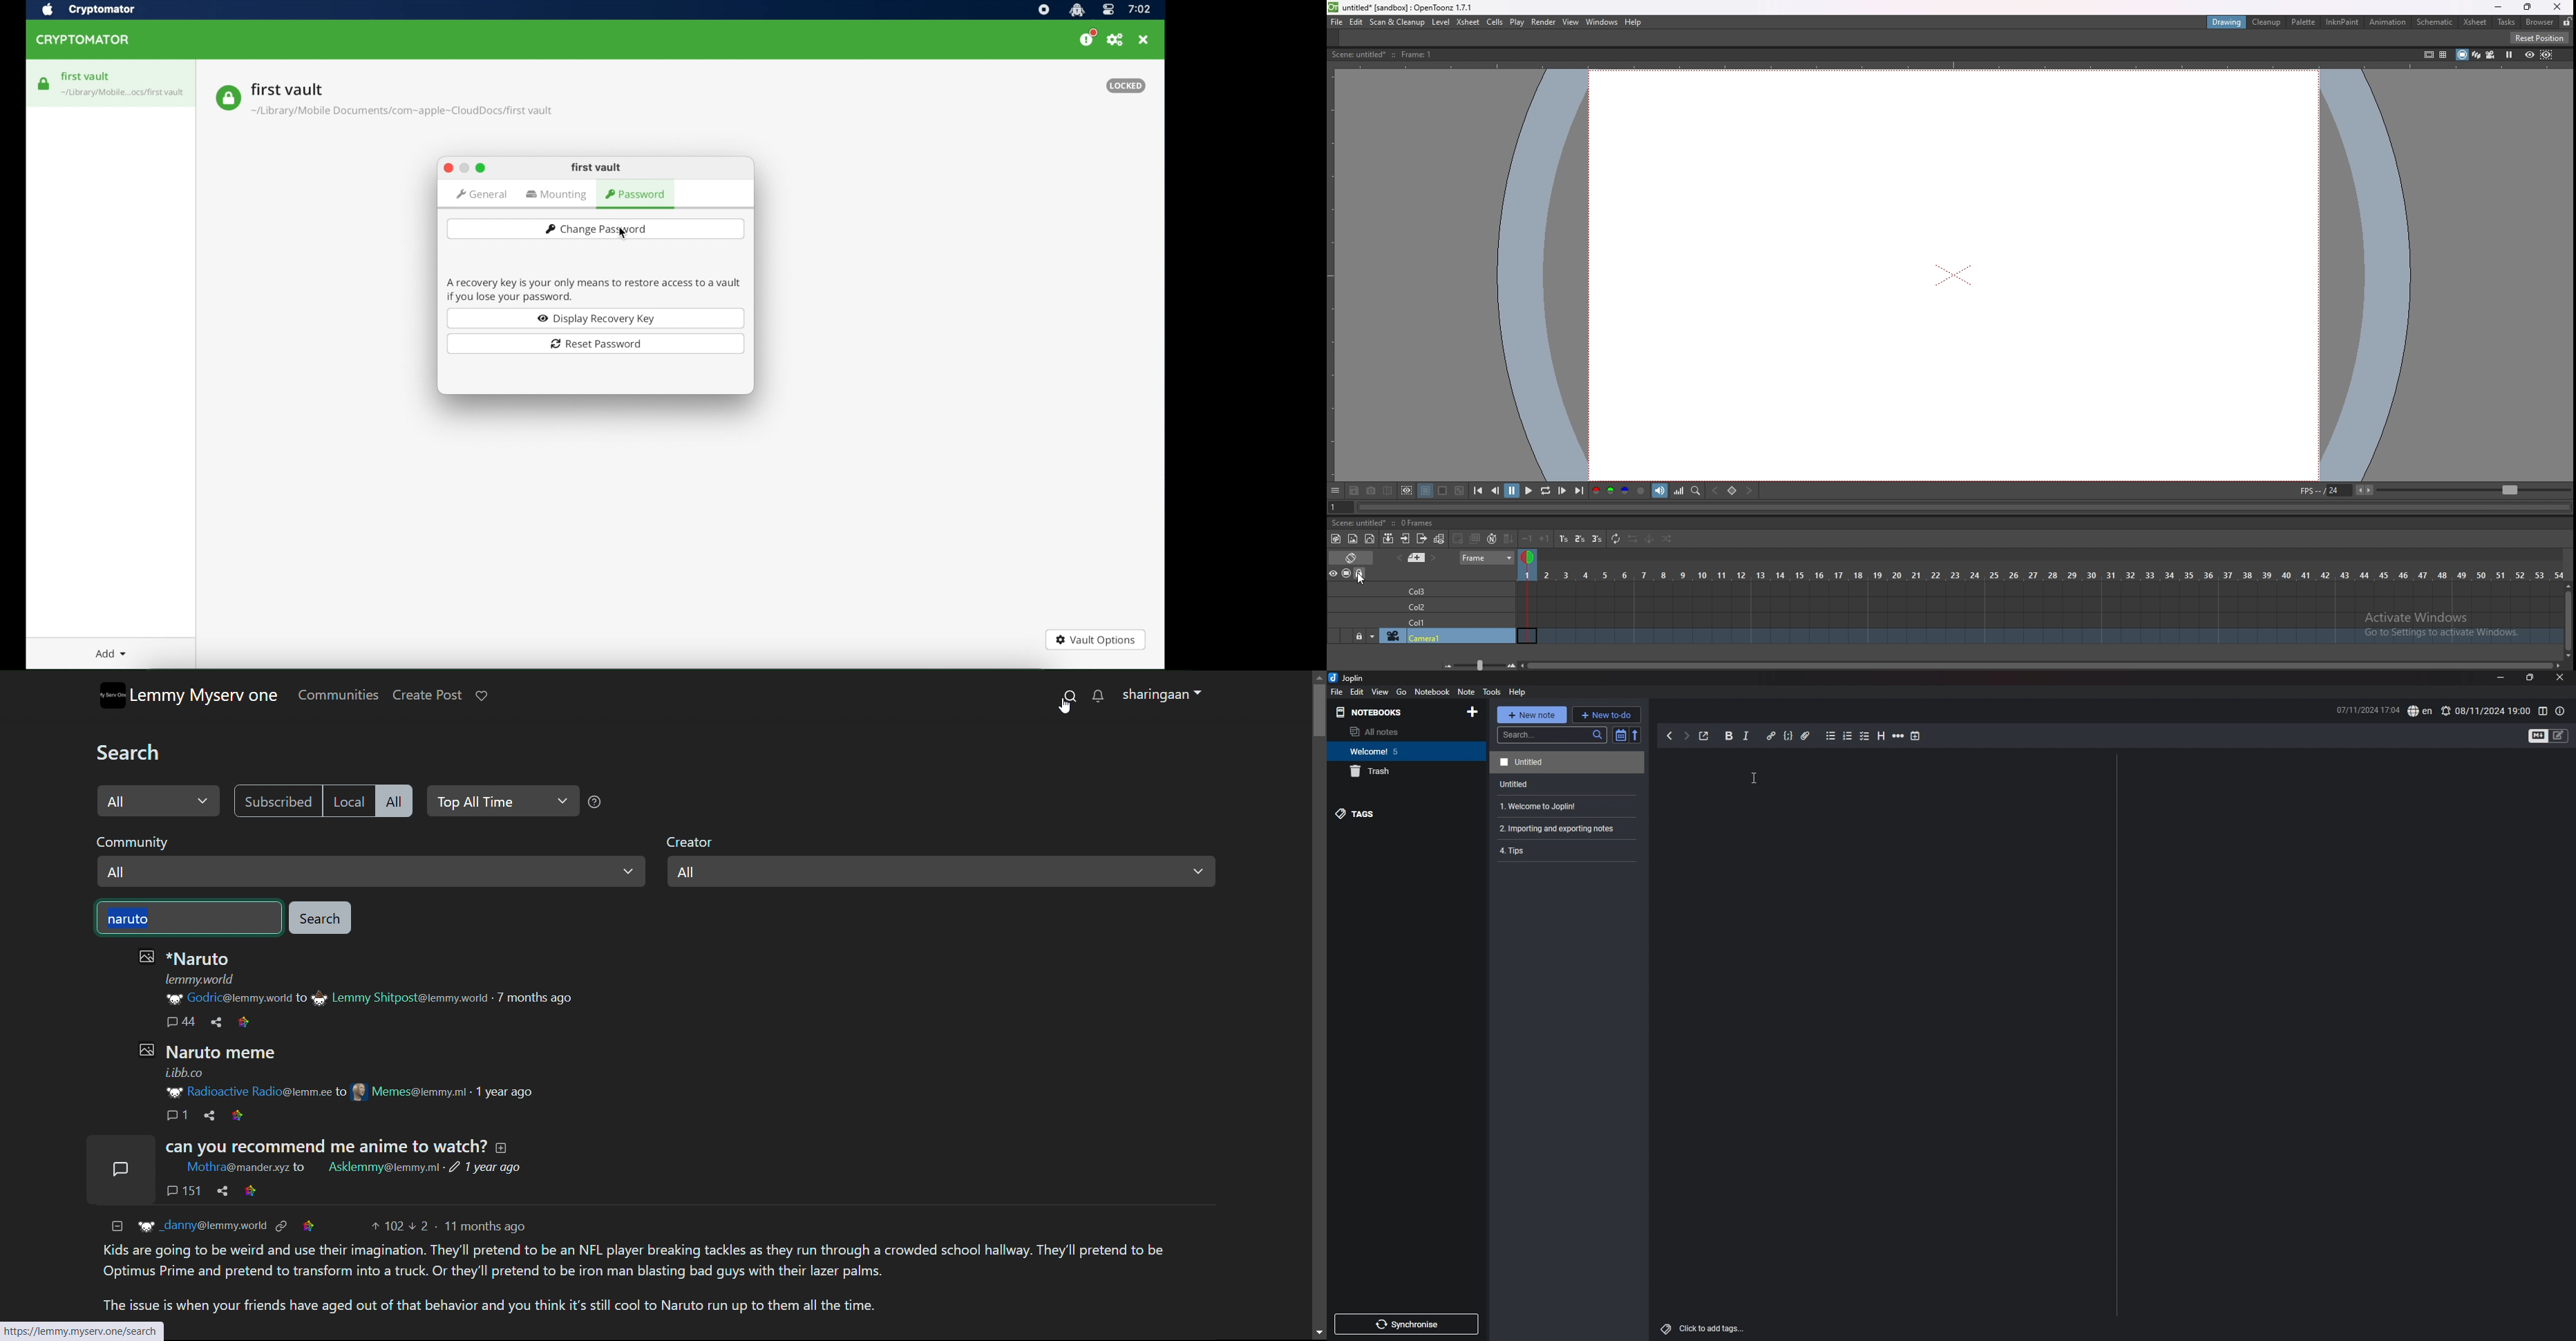 The height and width of the screenshot is (1344, 2576). Describe the element at coordinates (2493, 711) in the screenshot. I see `alarm time` at that location.